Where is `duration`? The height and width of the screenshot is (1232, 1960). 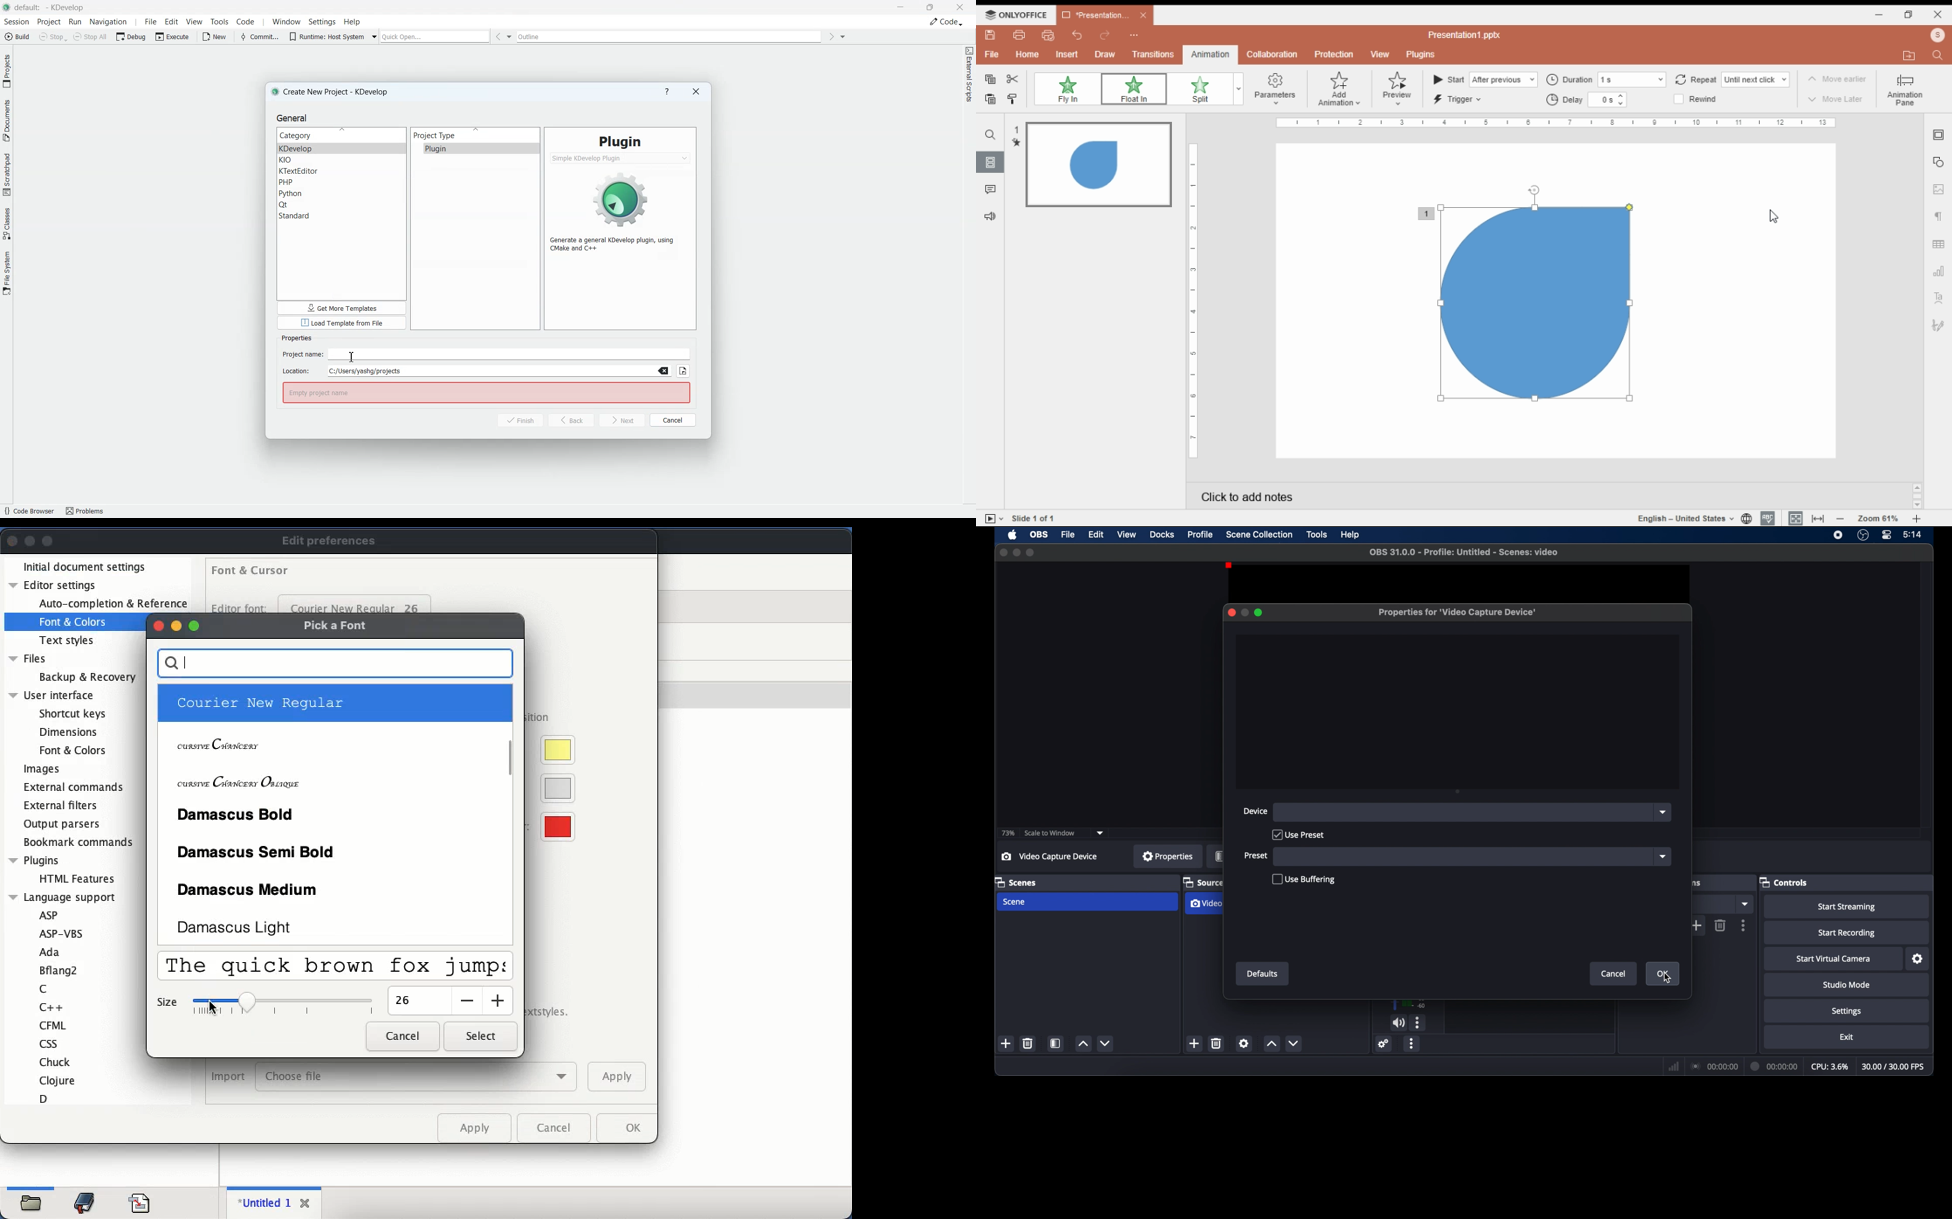 duration is located at coordinates (1775, 1065).